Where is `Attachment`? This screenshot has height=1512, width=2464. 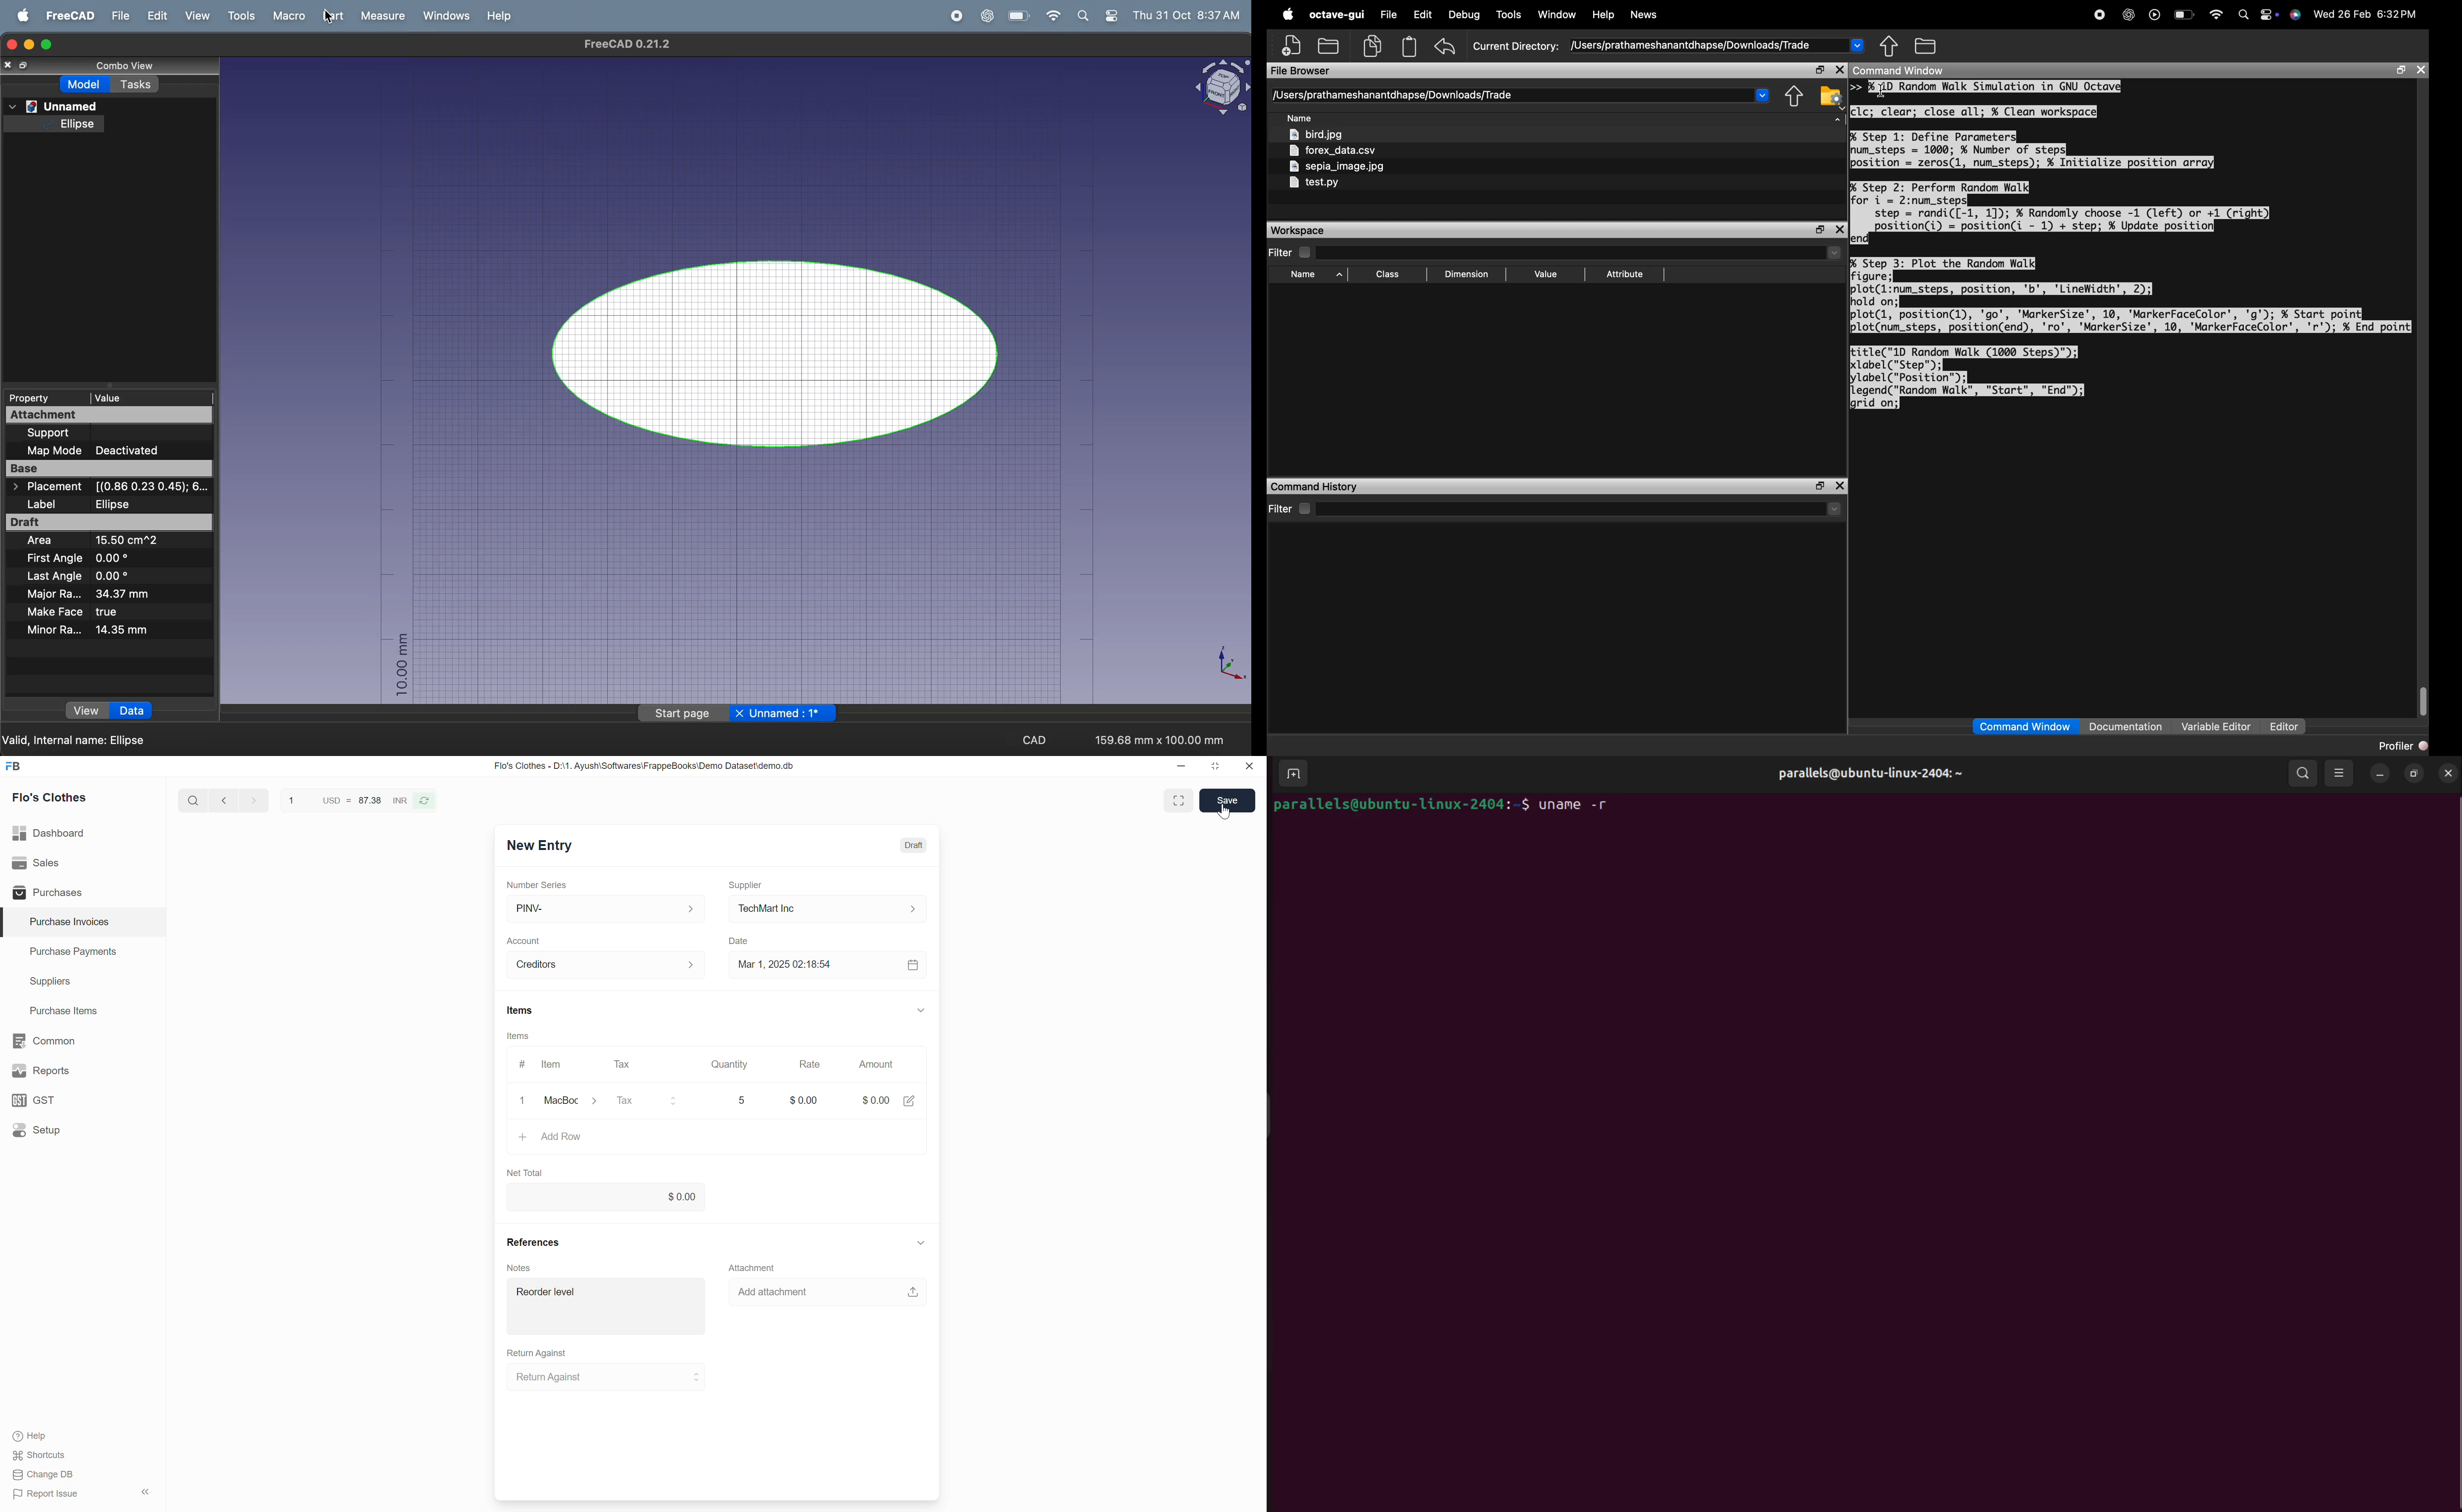 Attachment is located at coordinates (752, 1267).